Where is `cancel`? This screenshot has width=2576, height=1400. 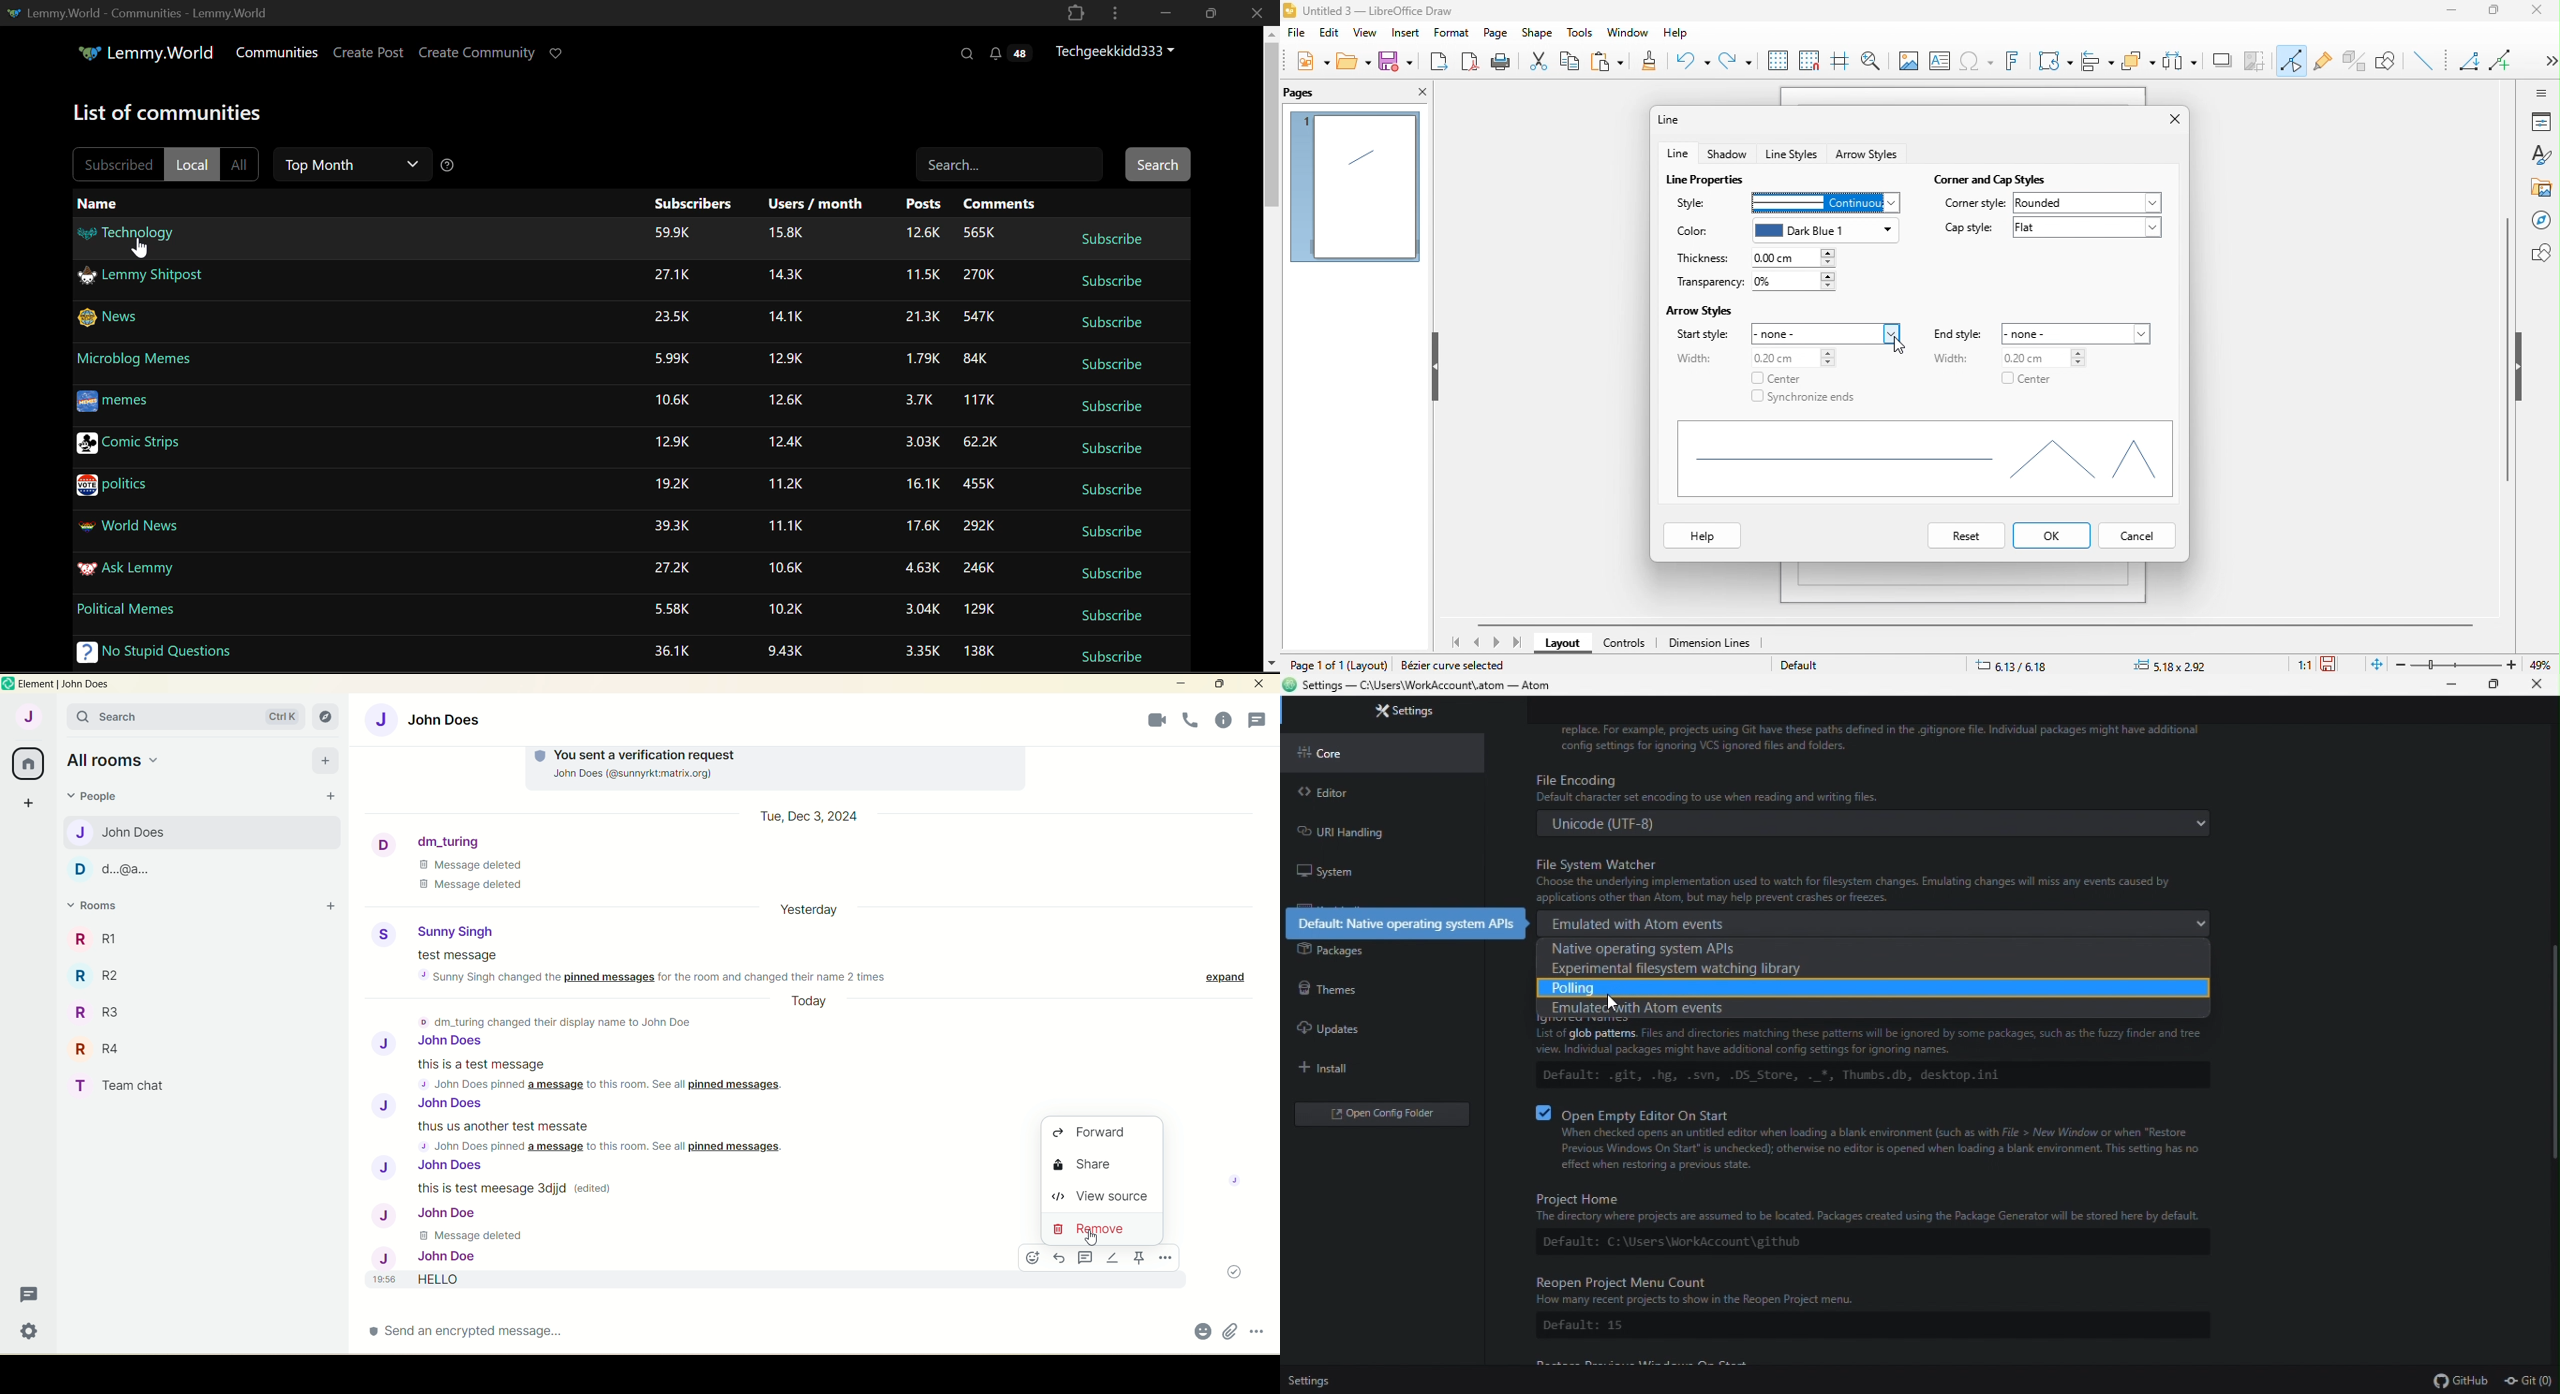
cancel is located at coordinates (2138, 538).